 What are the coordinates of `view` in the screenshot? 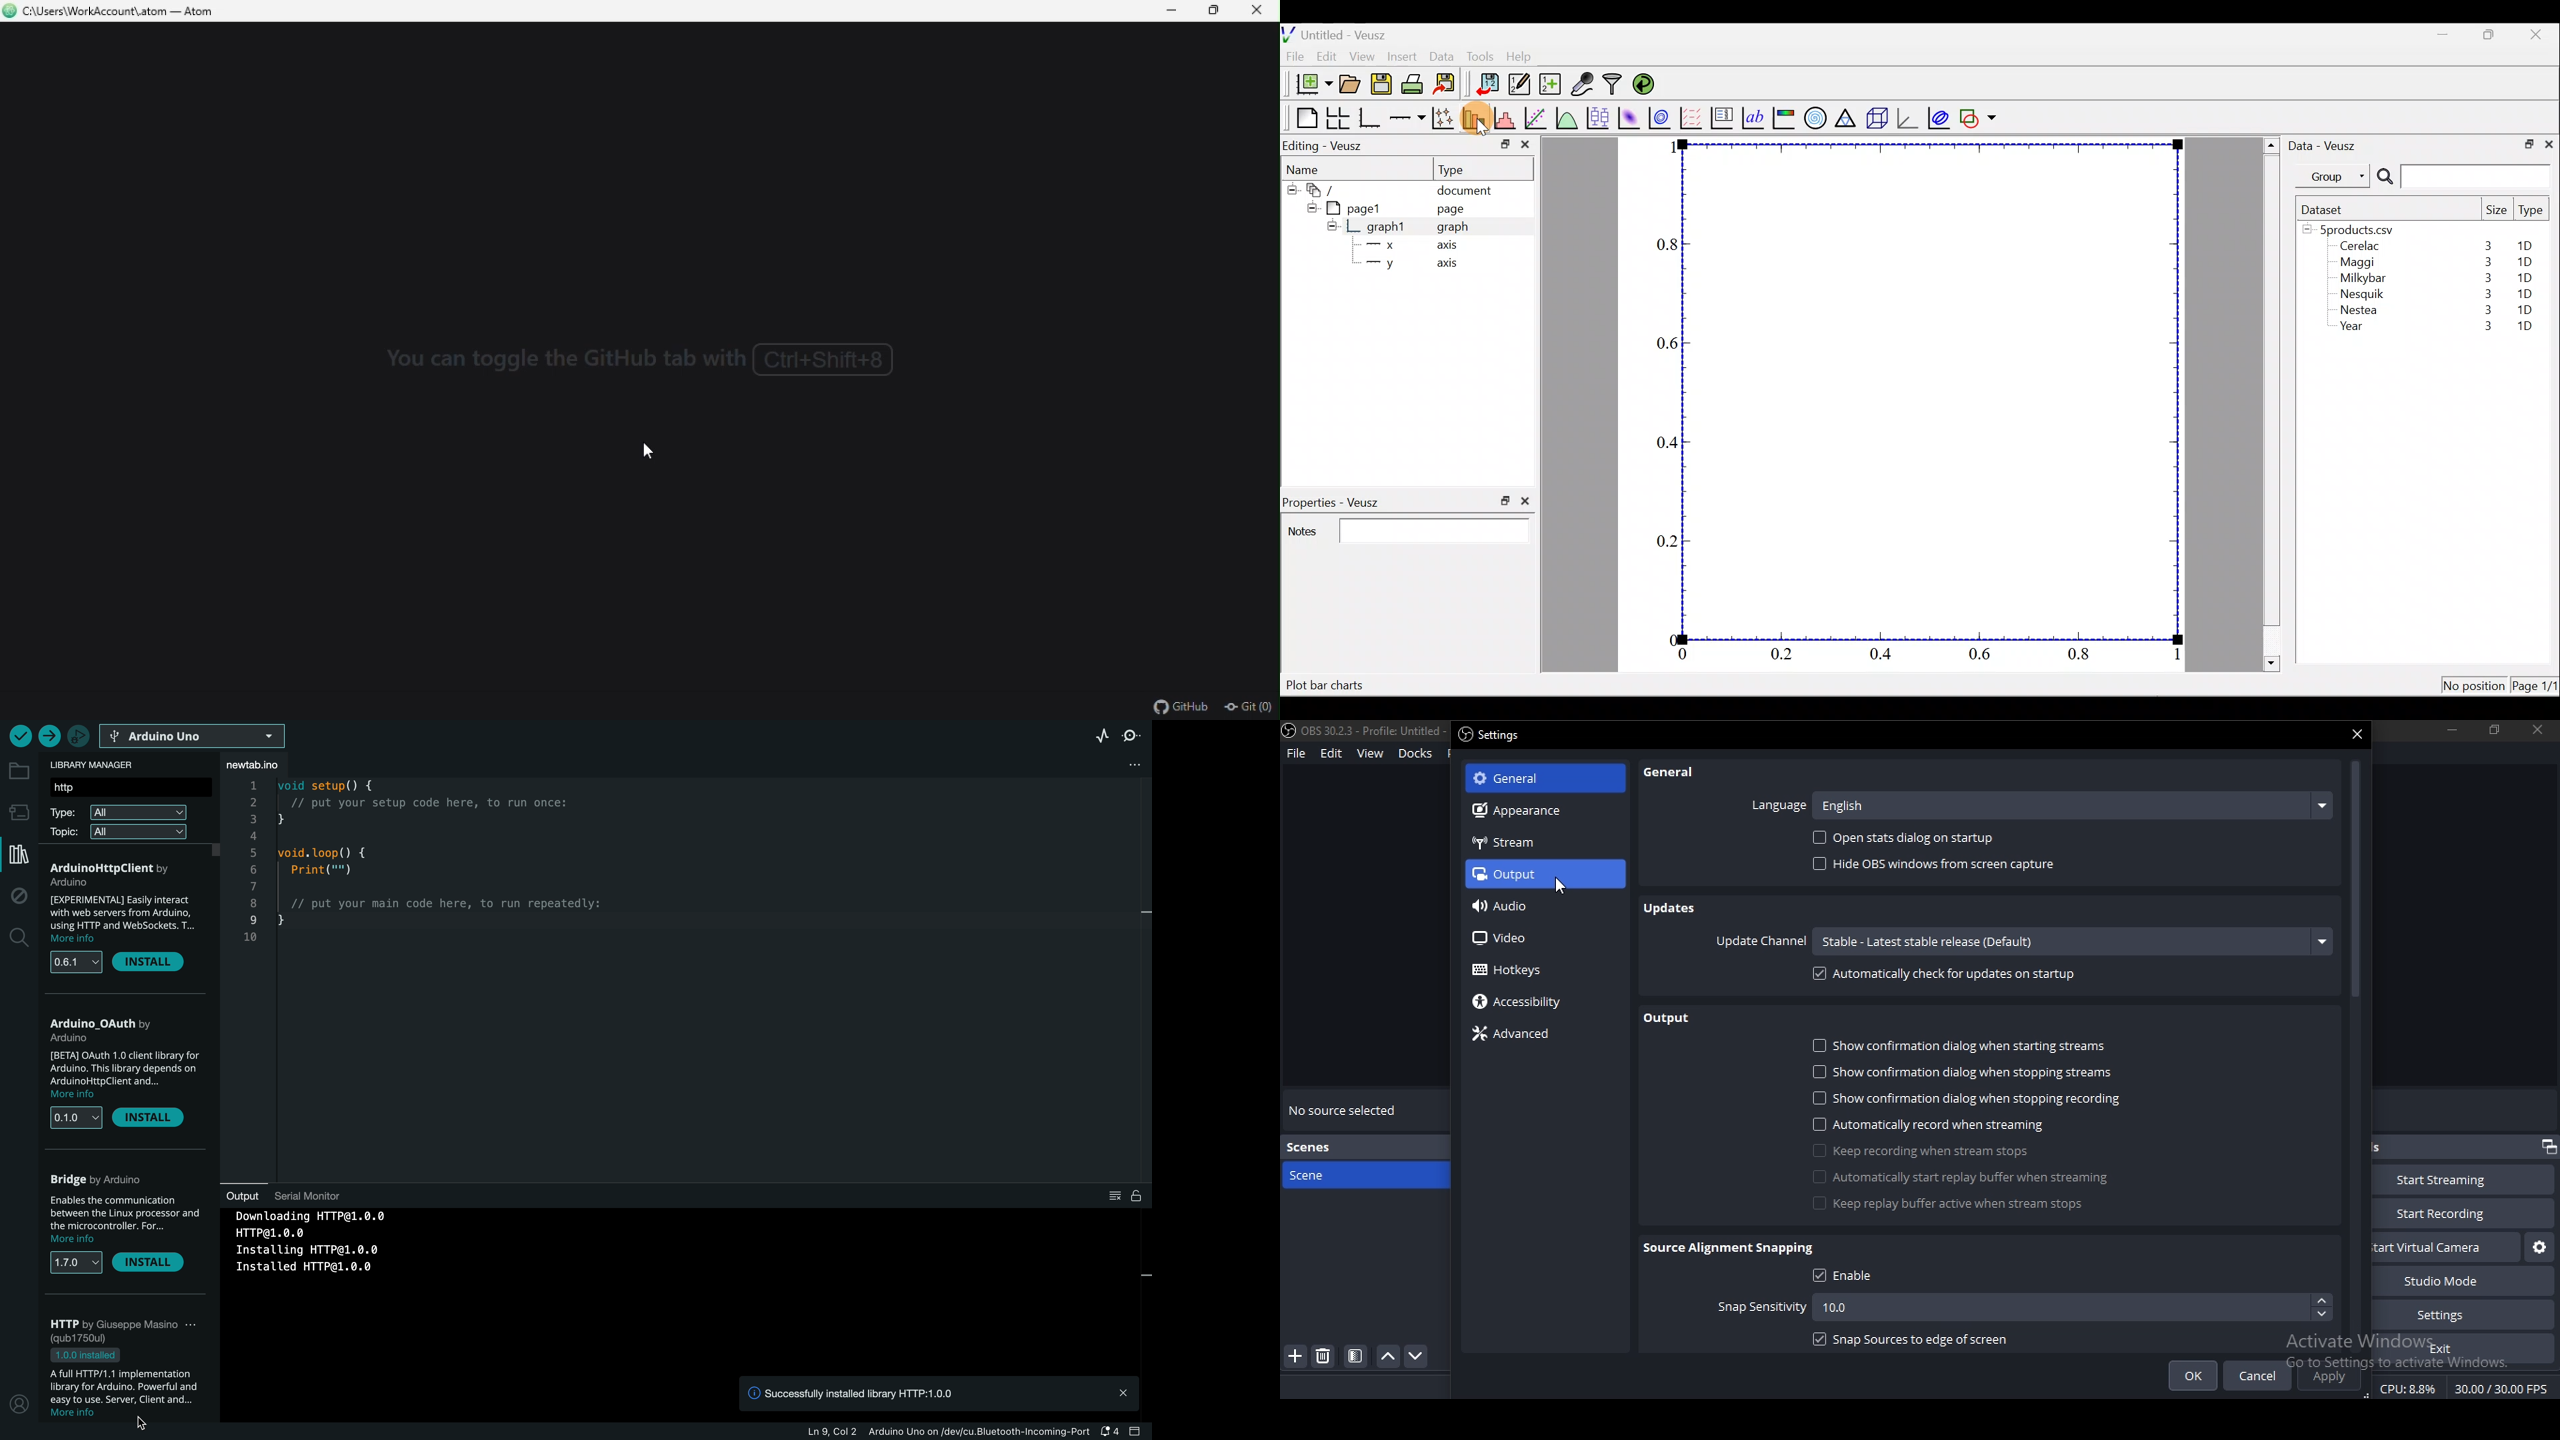 It's located at (1369, 754).